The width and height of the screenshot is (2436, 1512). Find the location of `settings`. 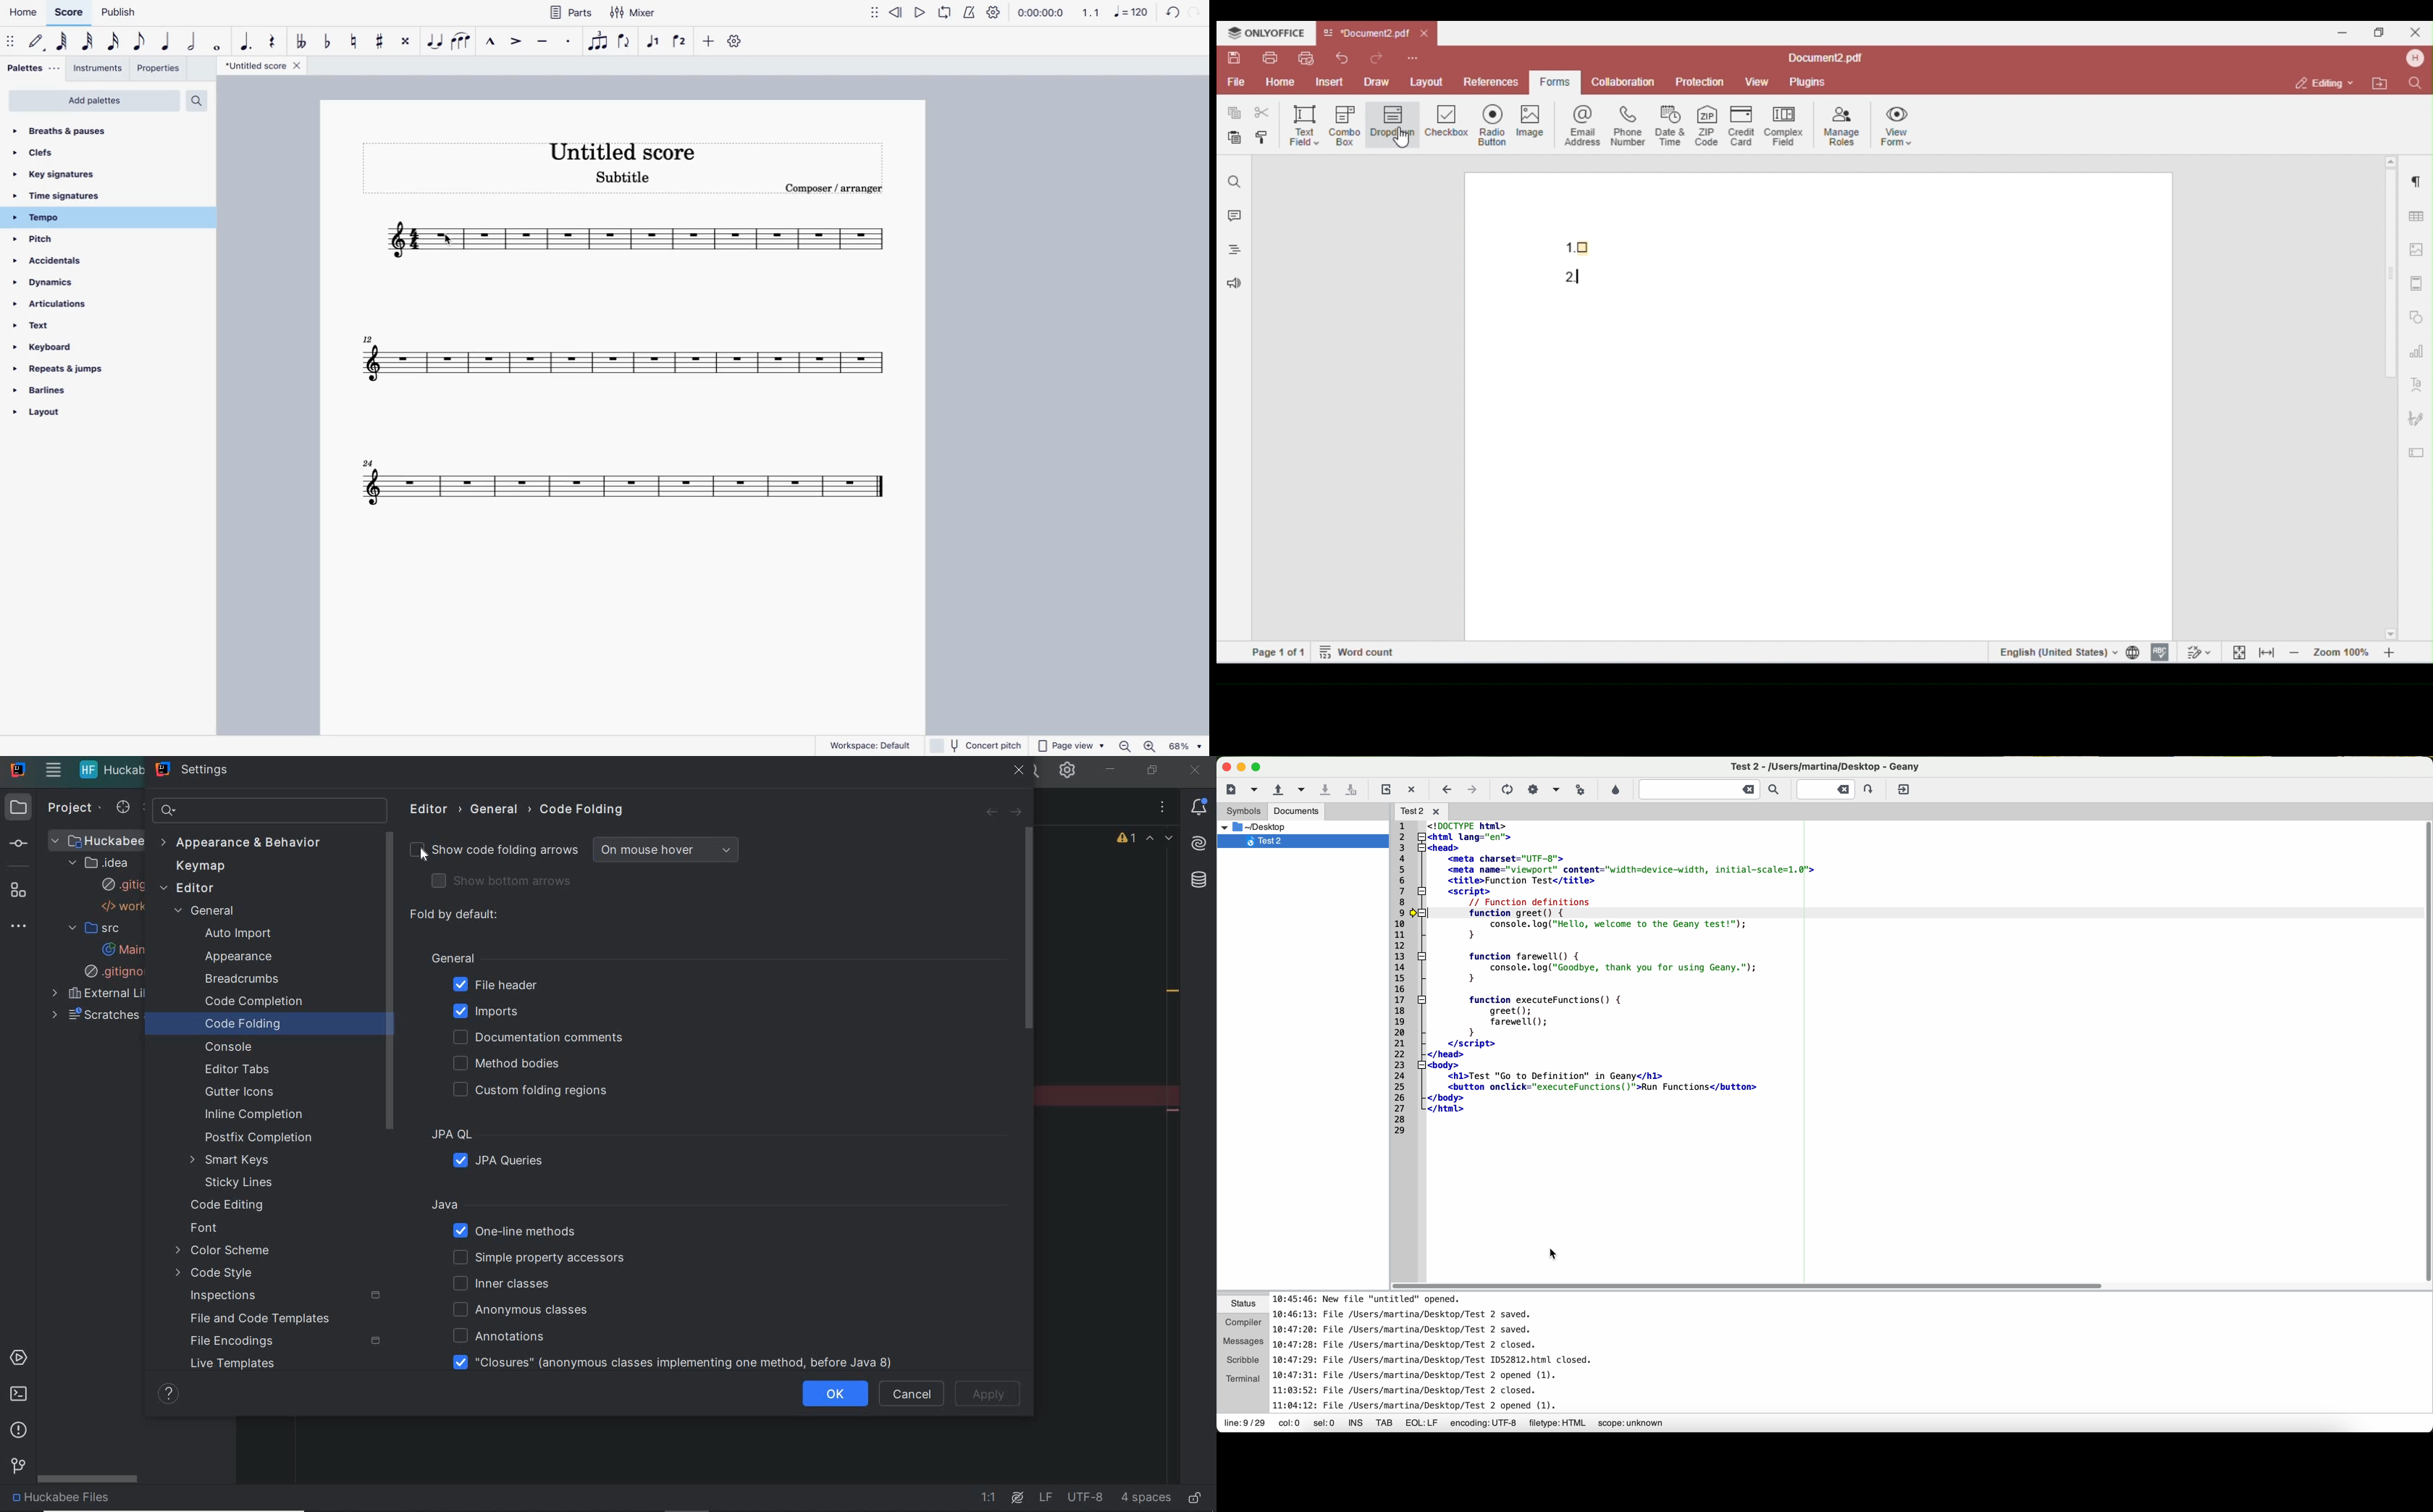

settings is located at coordinates (996, 12).